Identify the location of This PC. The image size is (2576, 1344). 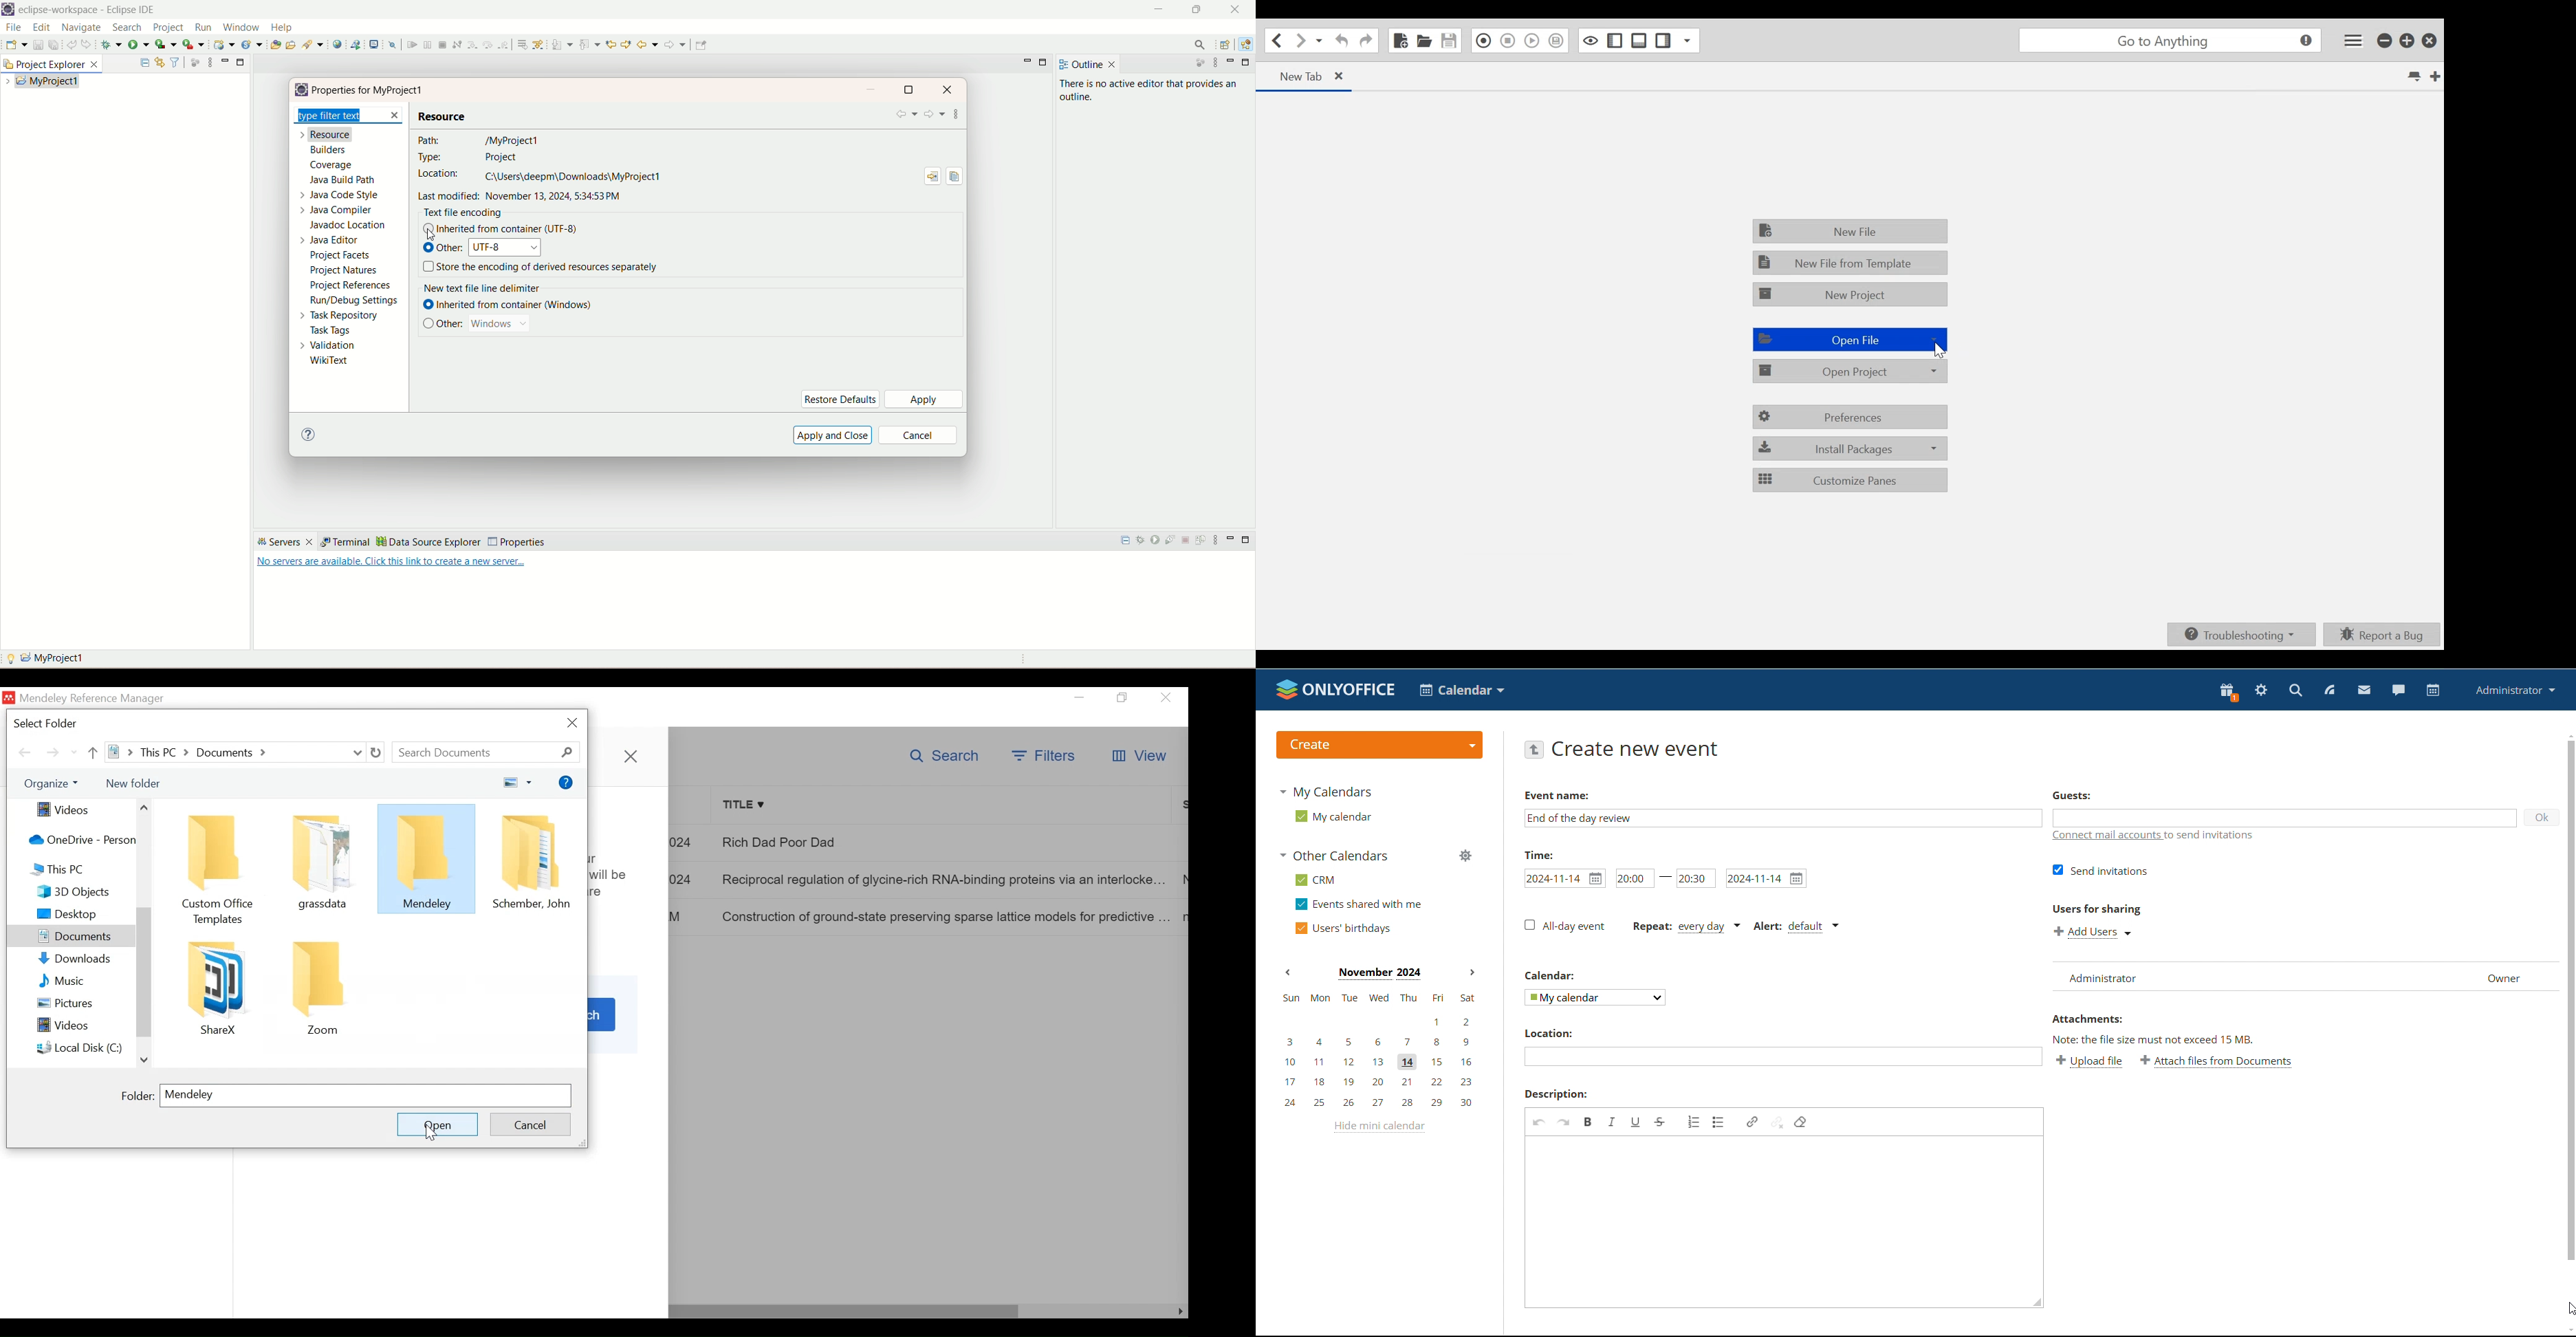
(79, 868).